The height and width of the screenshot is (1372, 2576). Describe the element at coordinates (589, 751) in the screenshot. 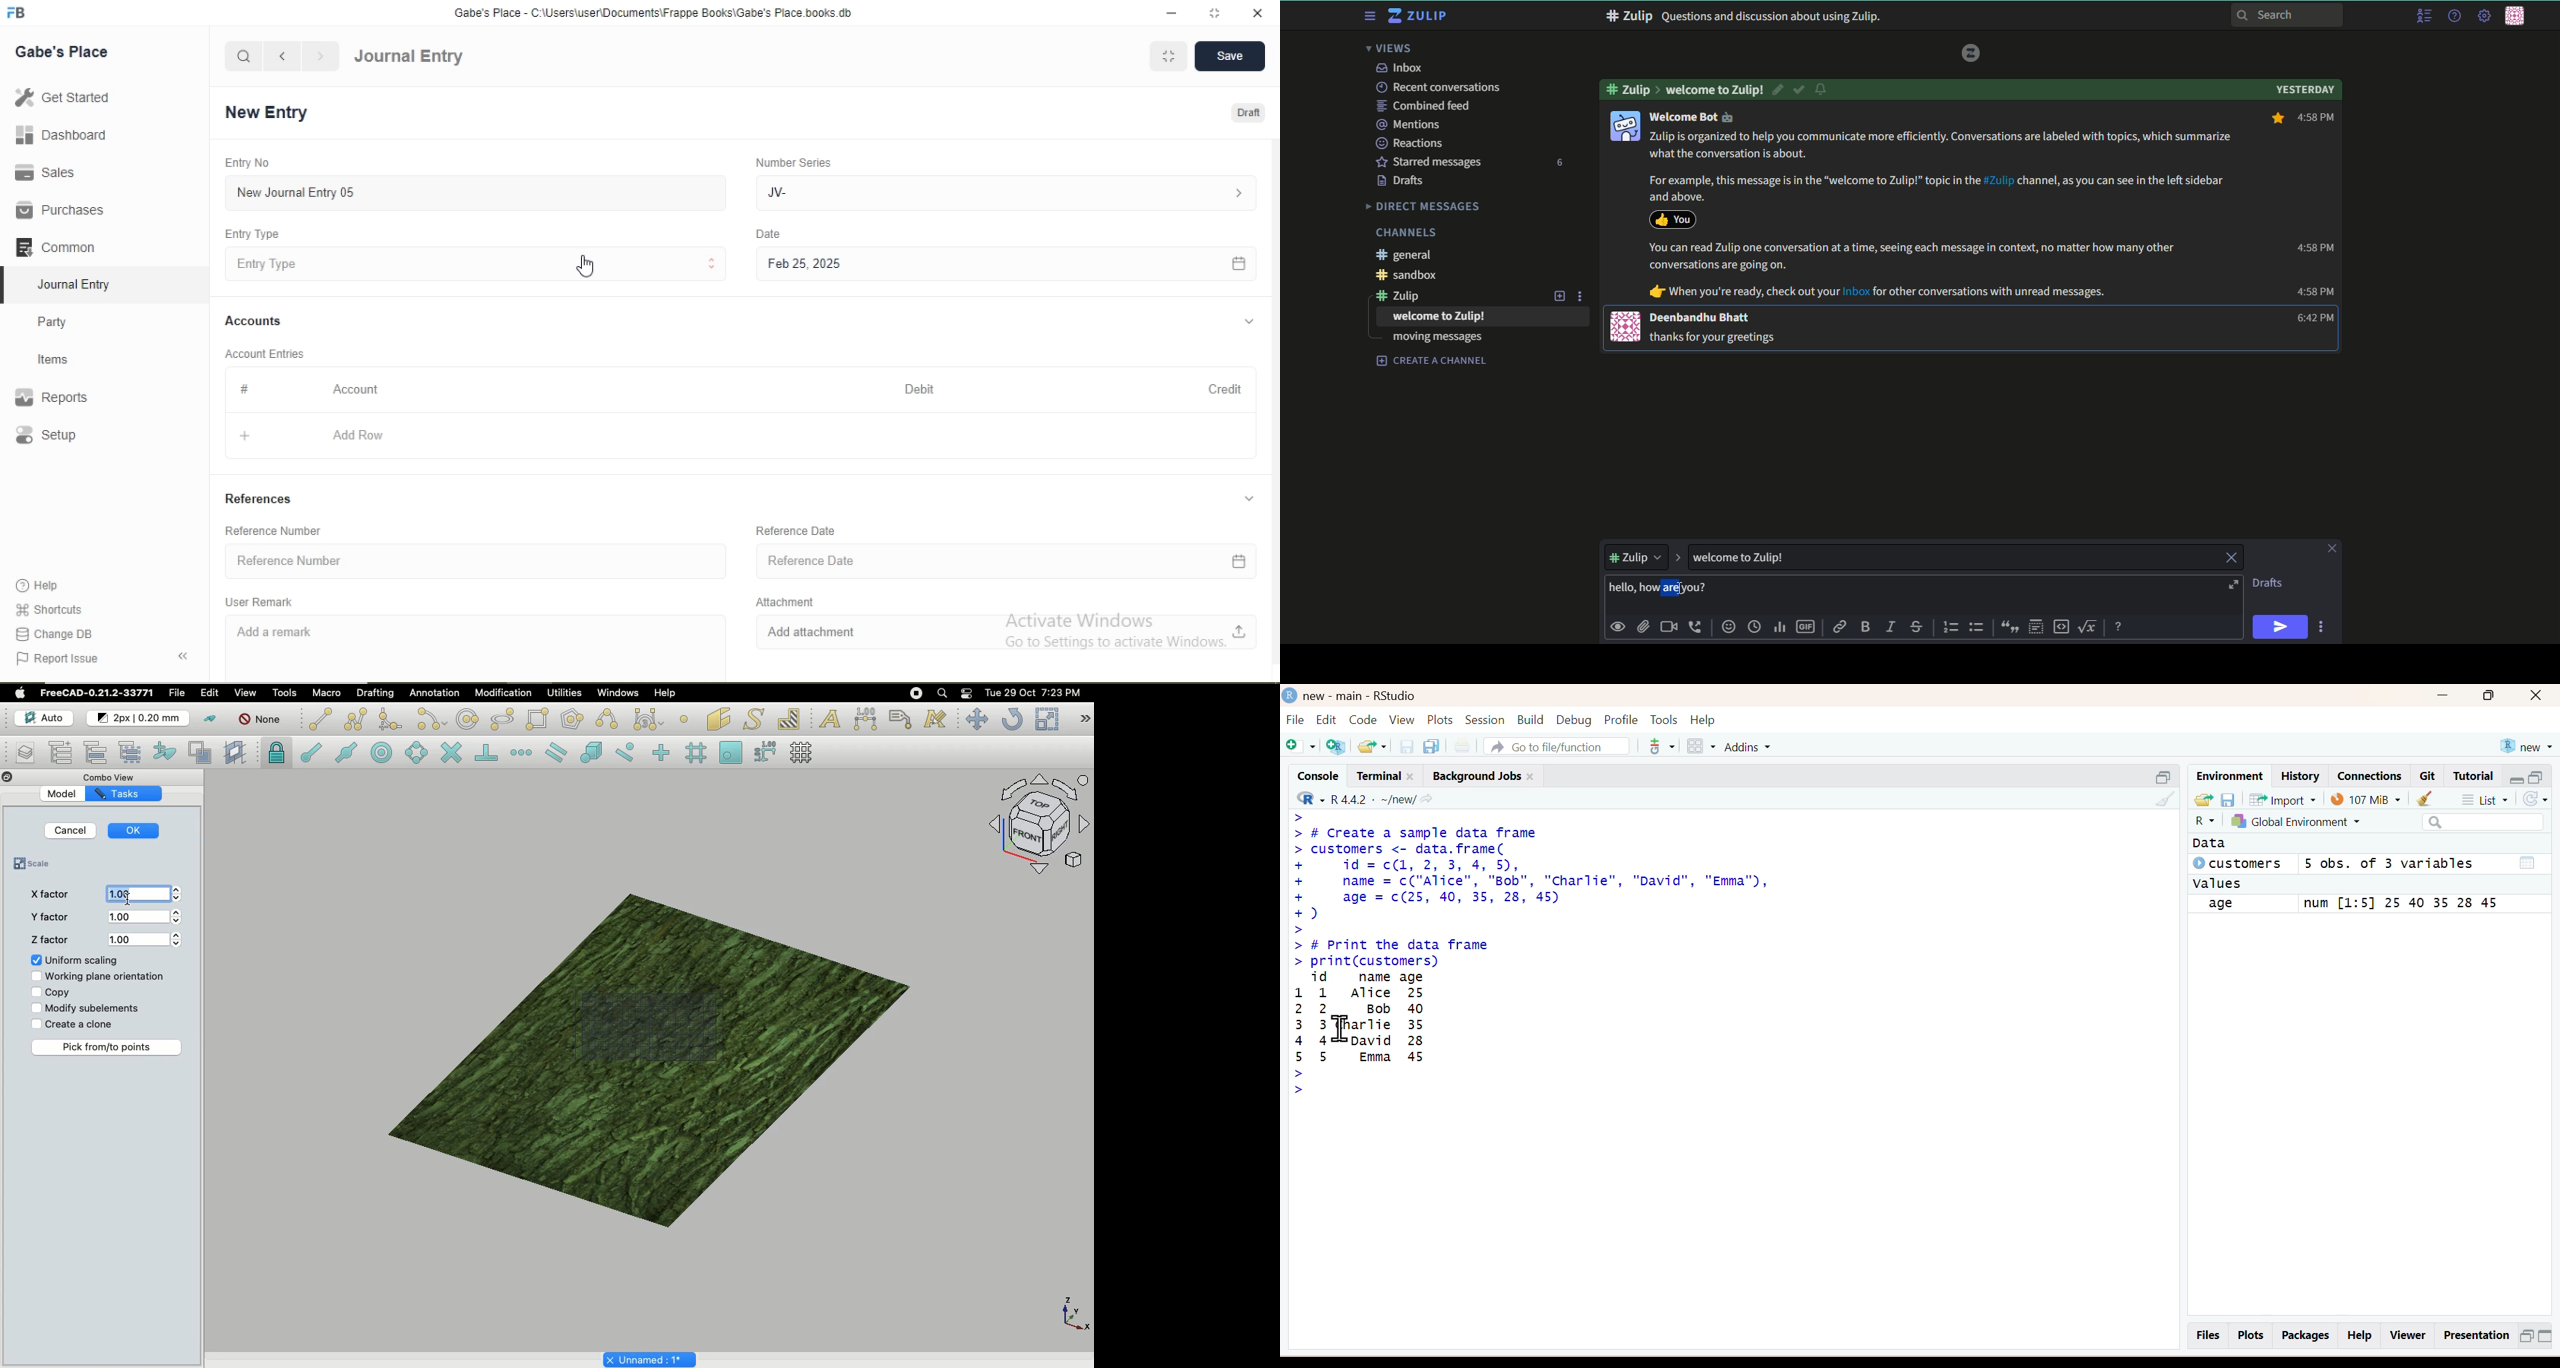

I see `Snap special` at that location.